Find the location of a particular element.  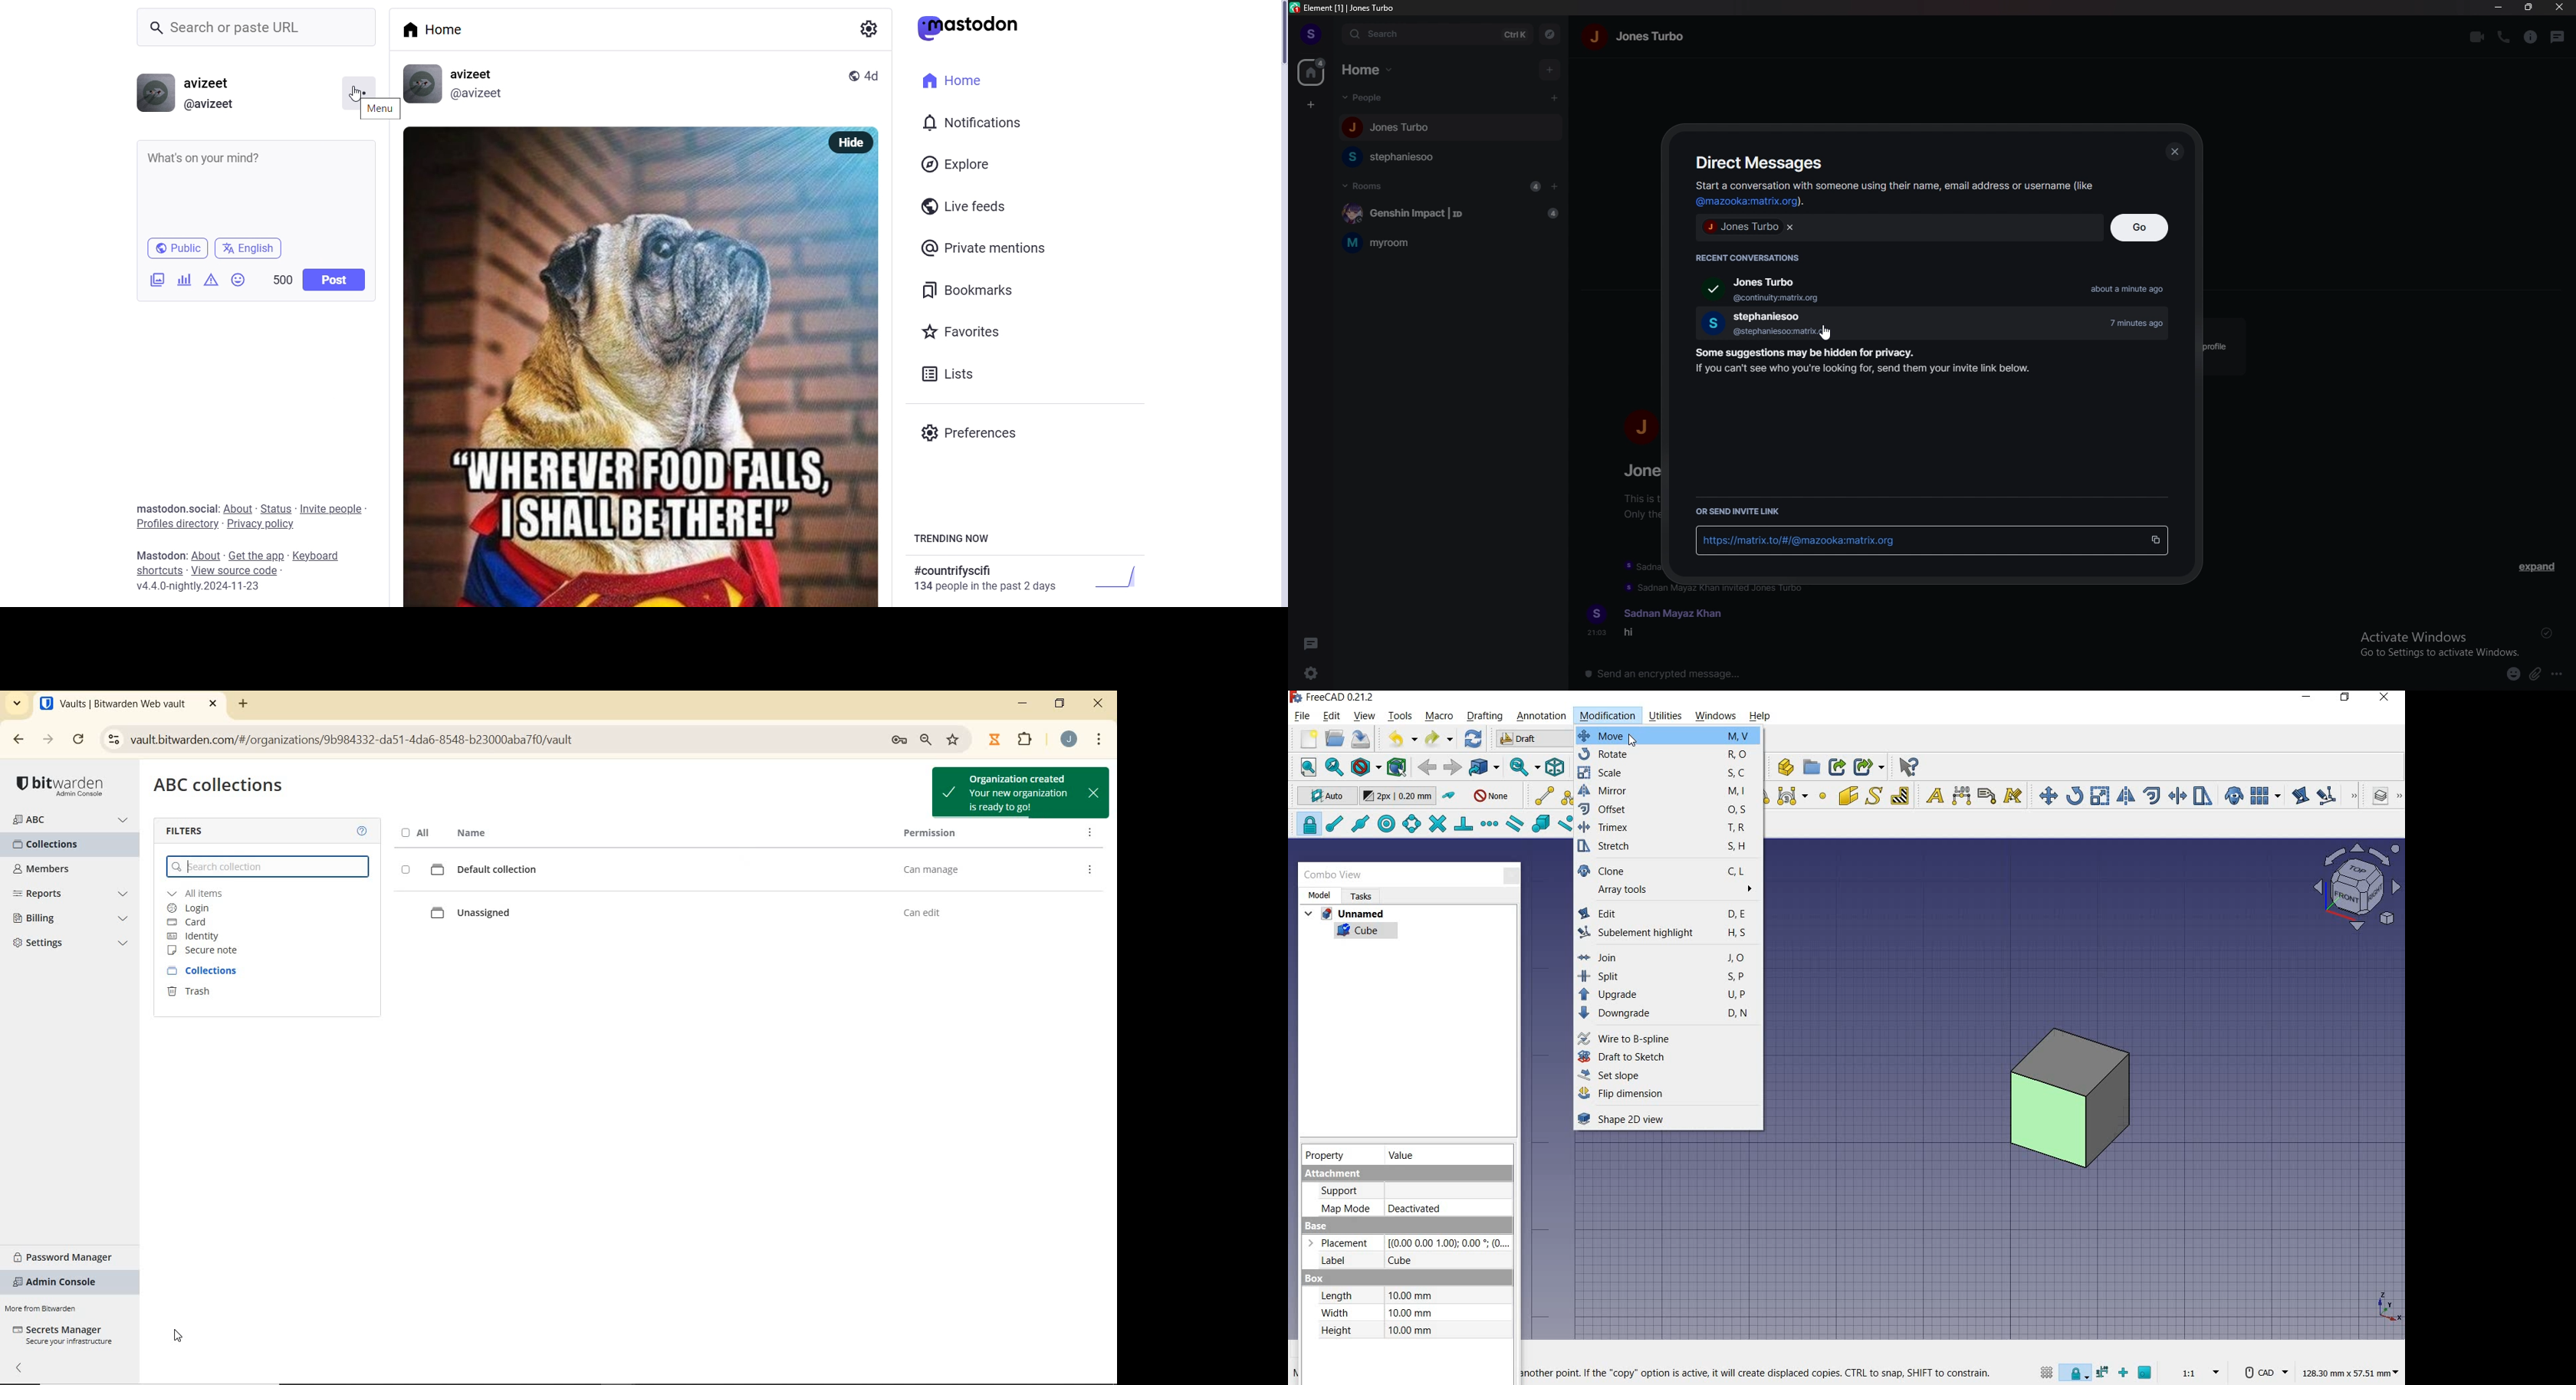

profiles is located at coordinates (172, 524).